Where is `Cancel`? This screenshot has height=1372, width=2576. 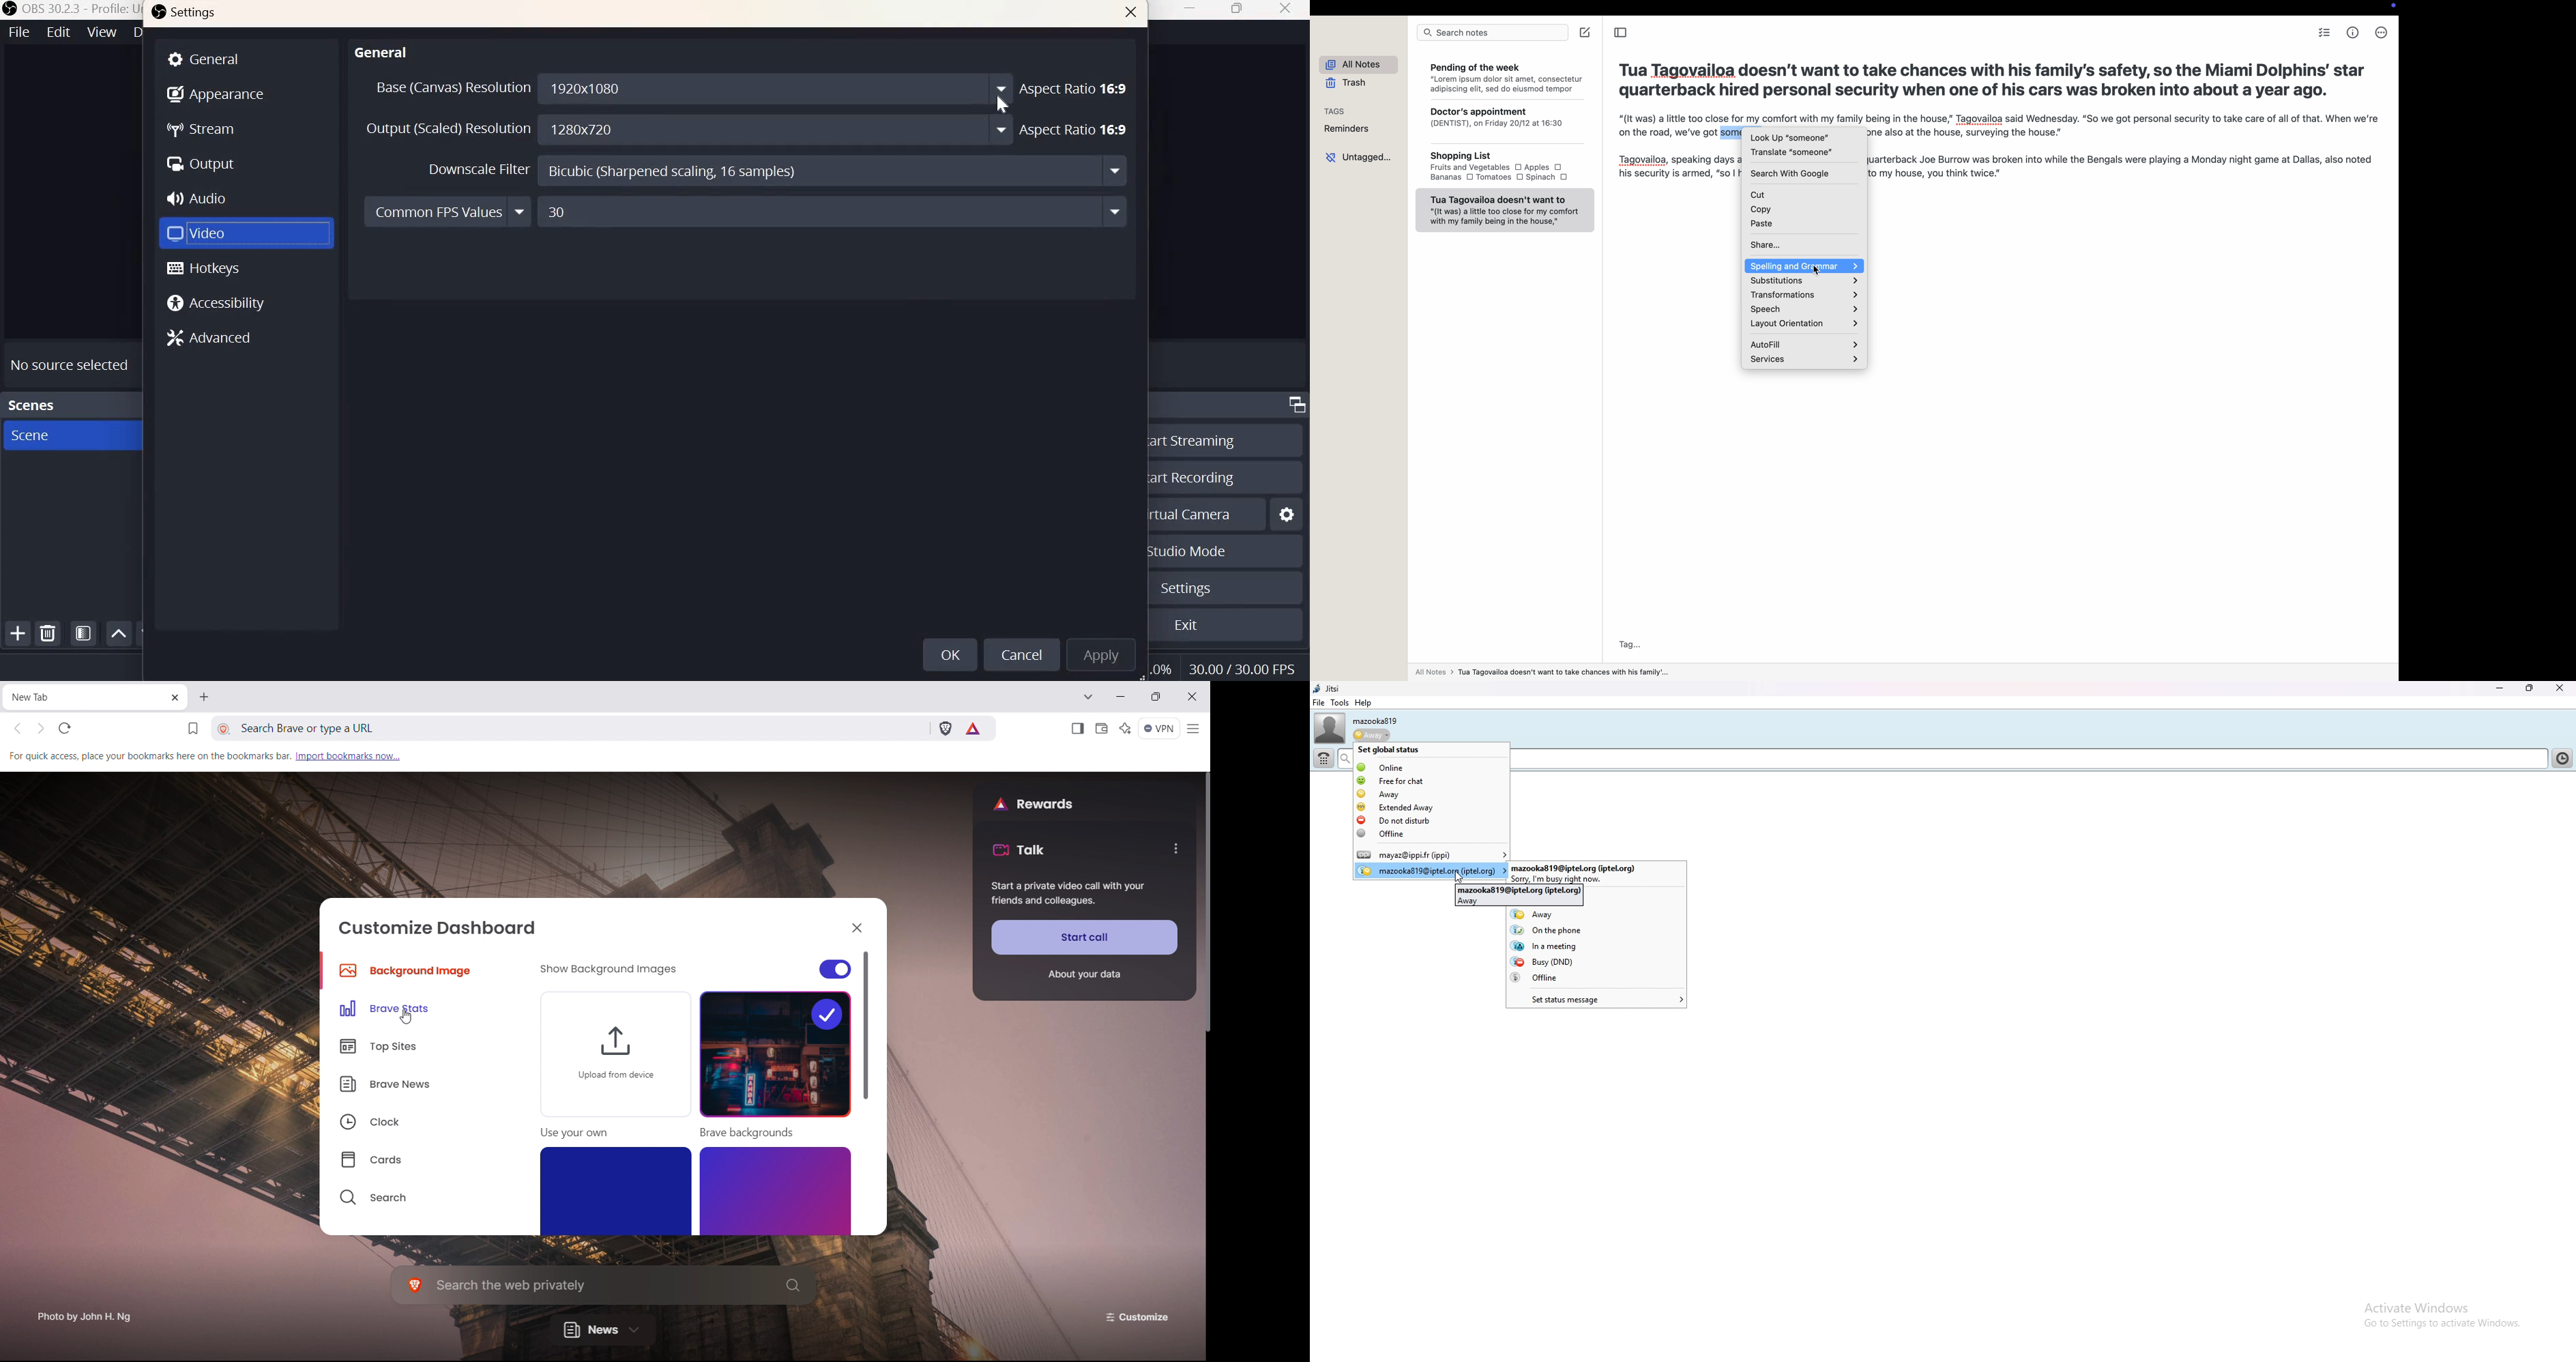
Cancel is located at coordinates (1019, 653).